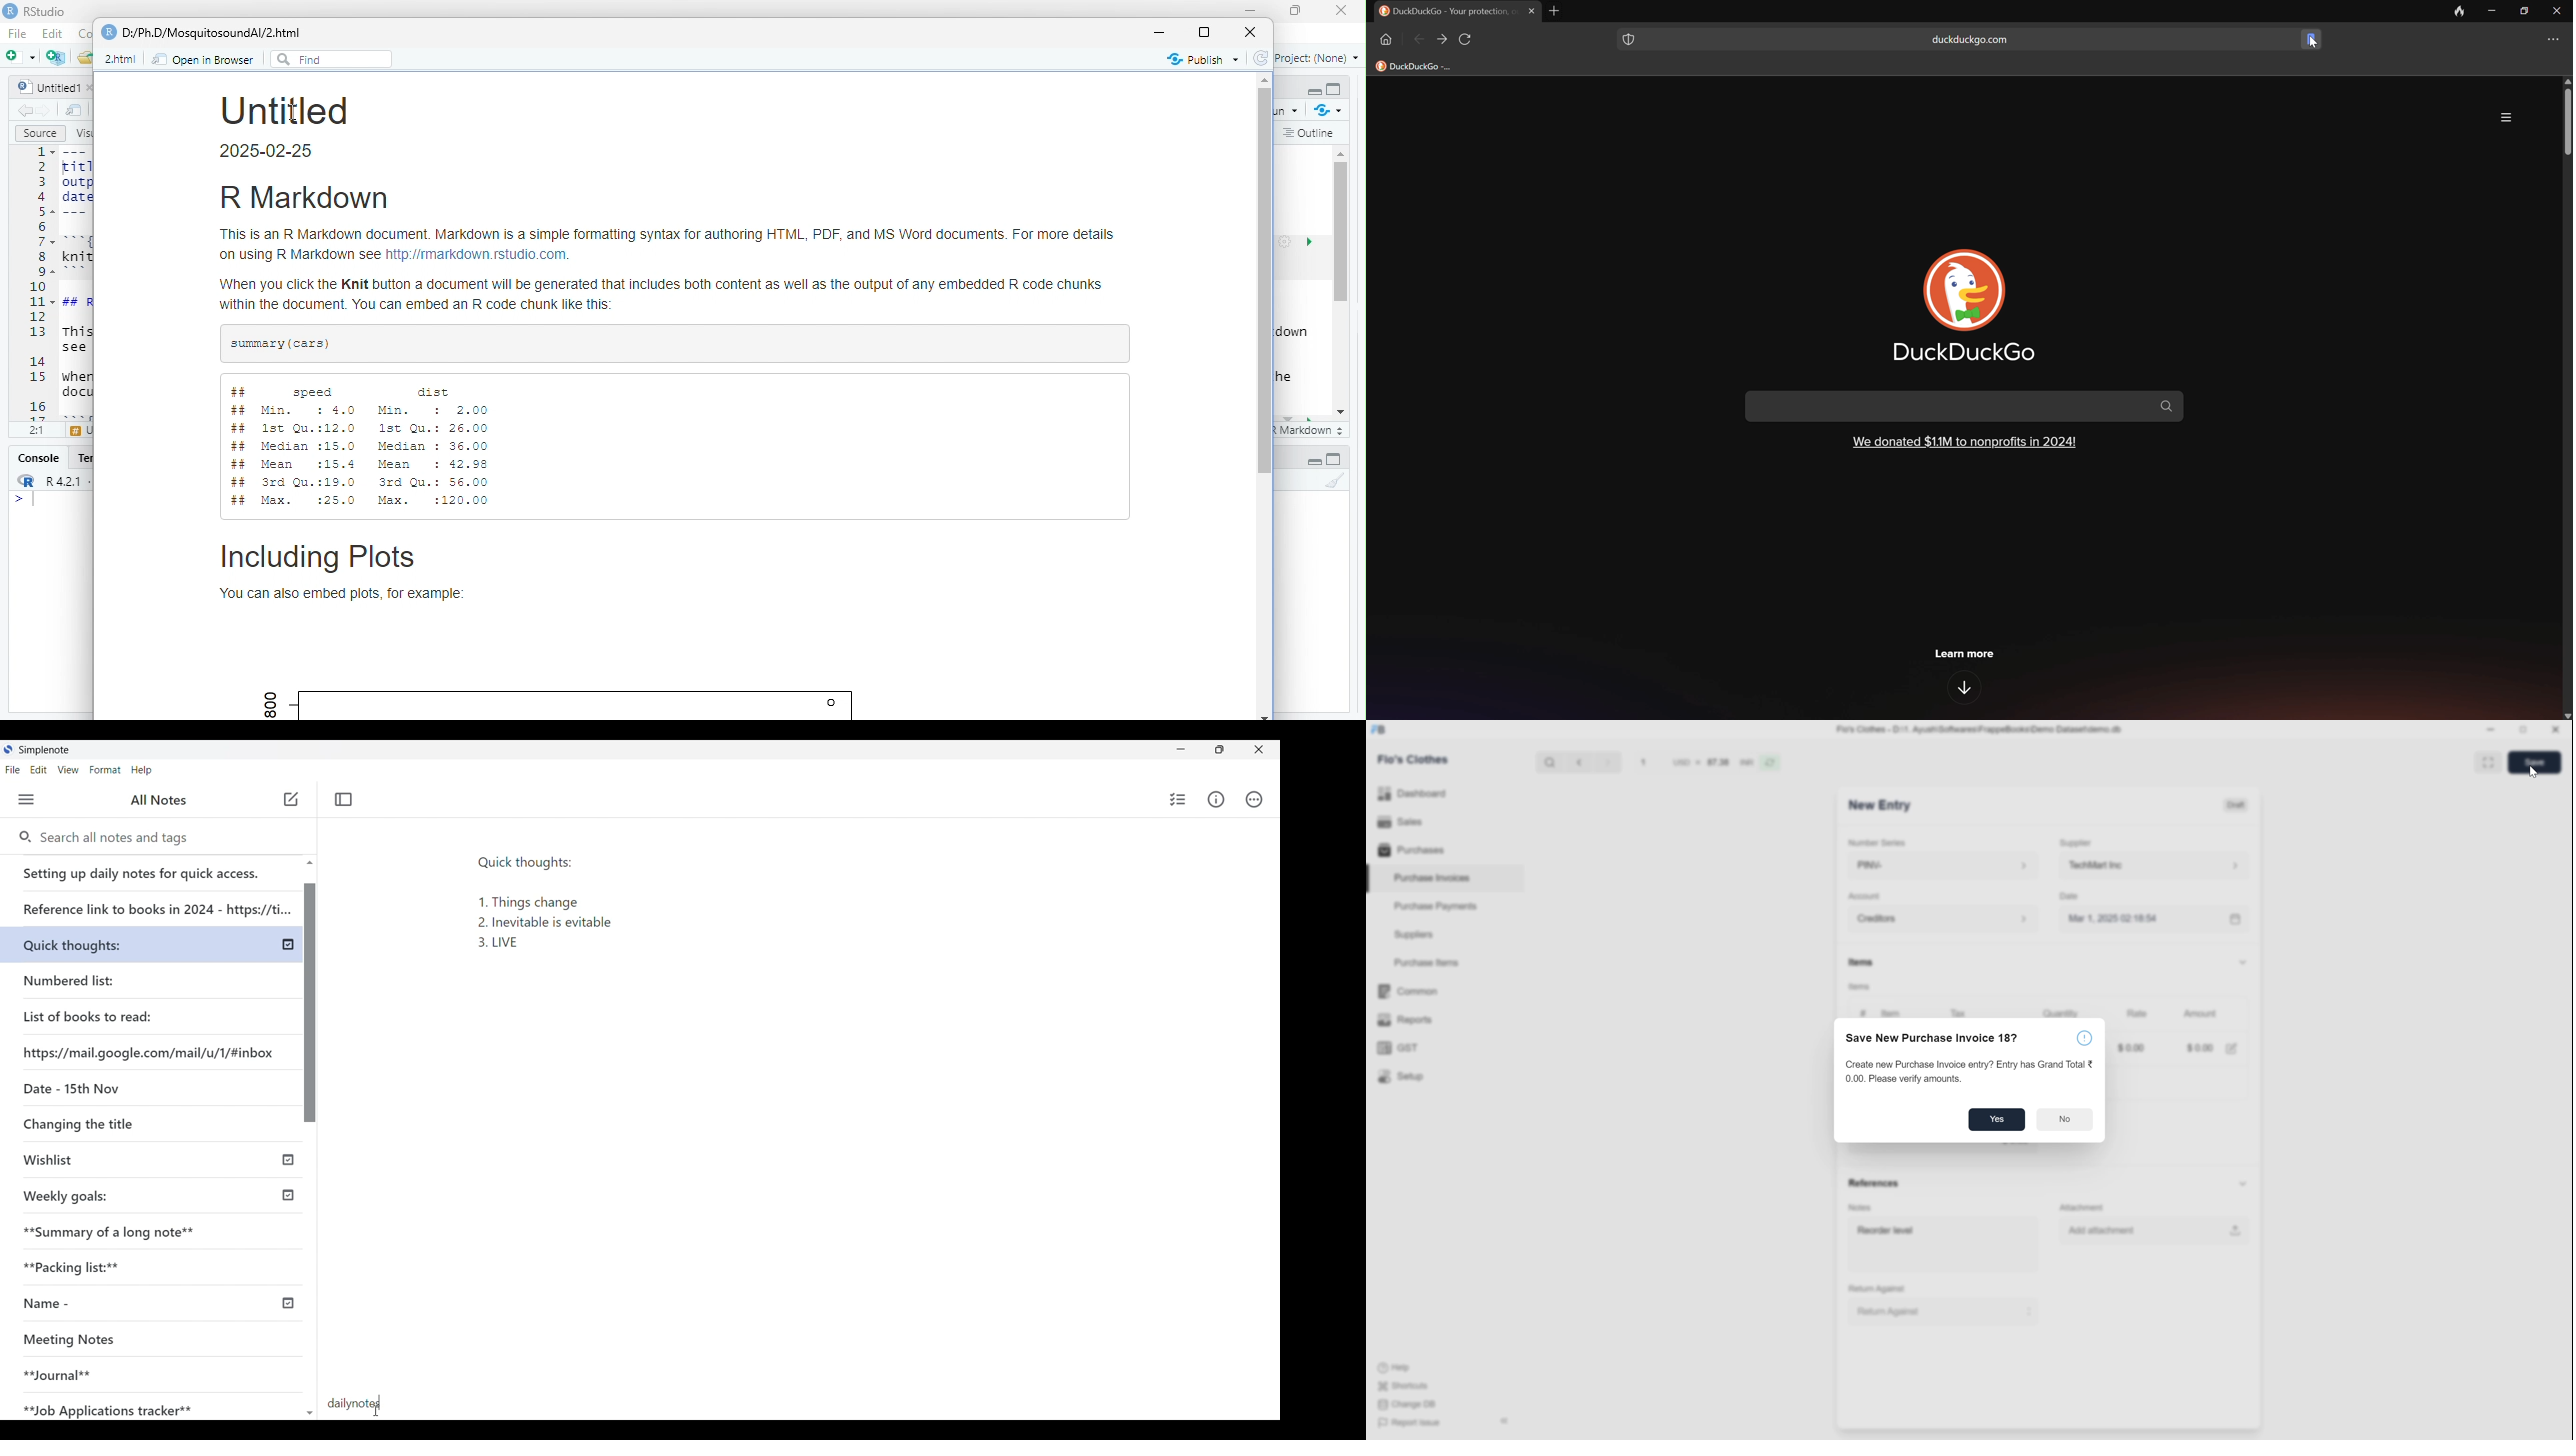  I want to click on sync, so click(1261, 58).